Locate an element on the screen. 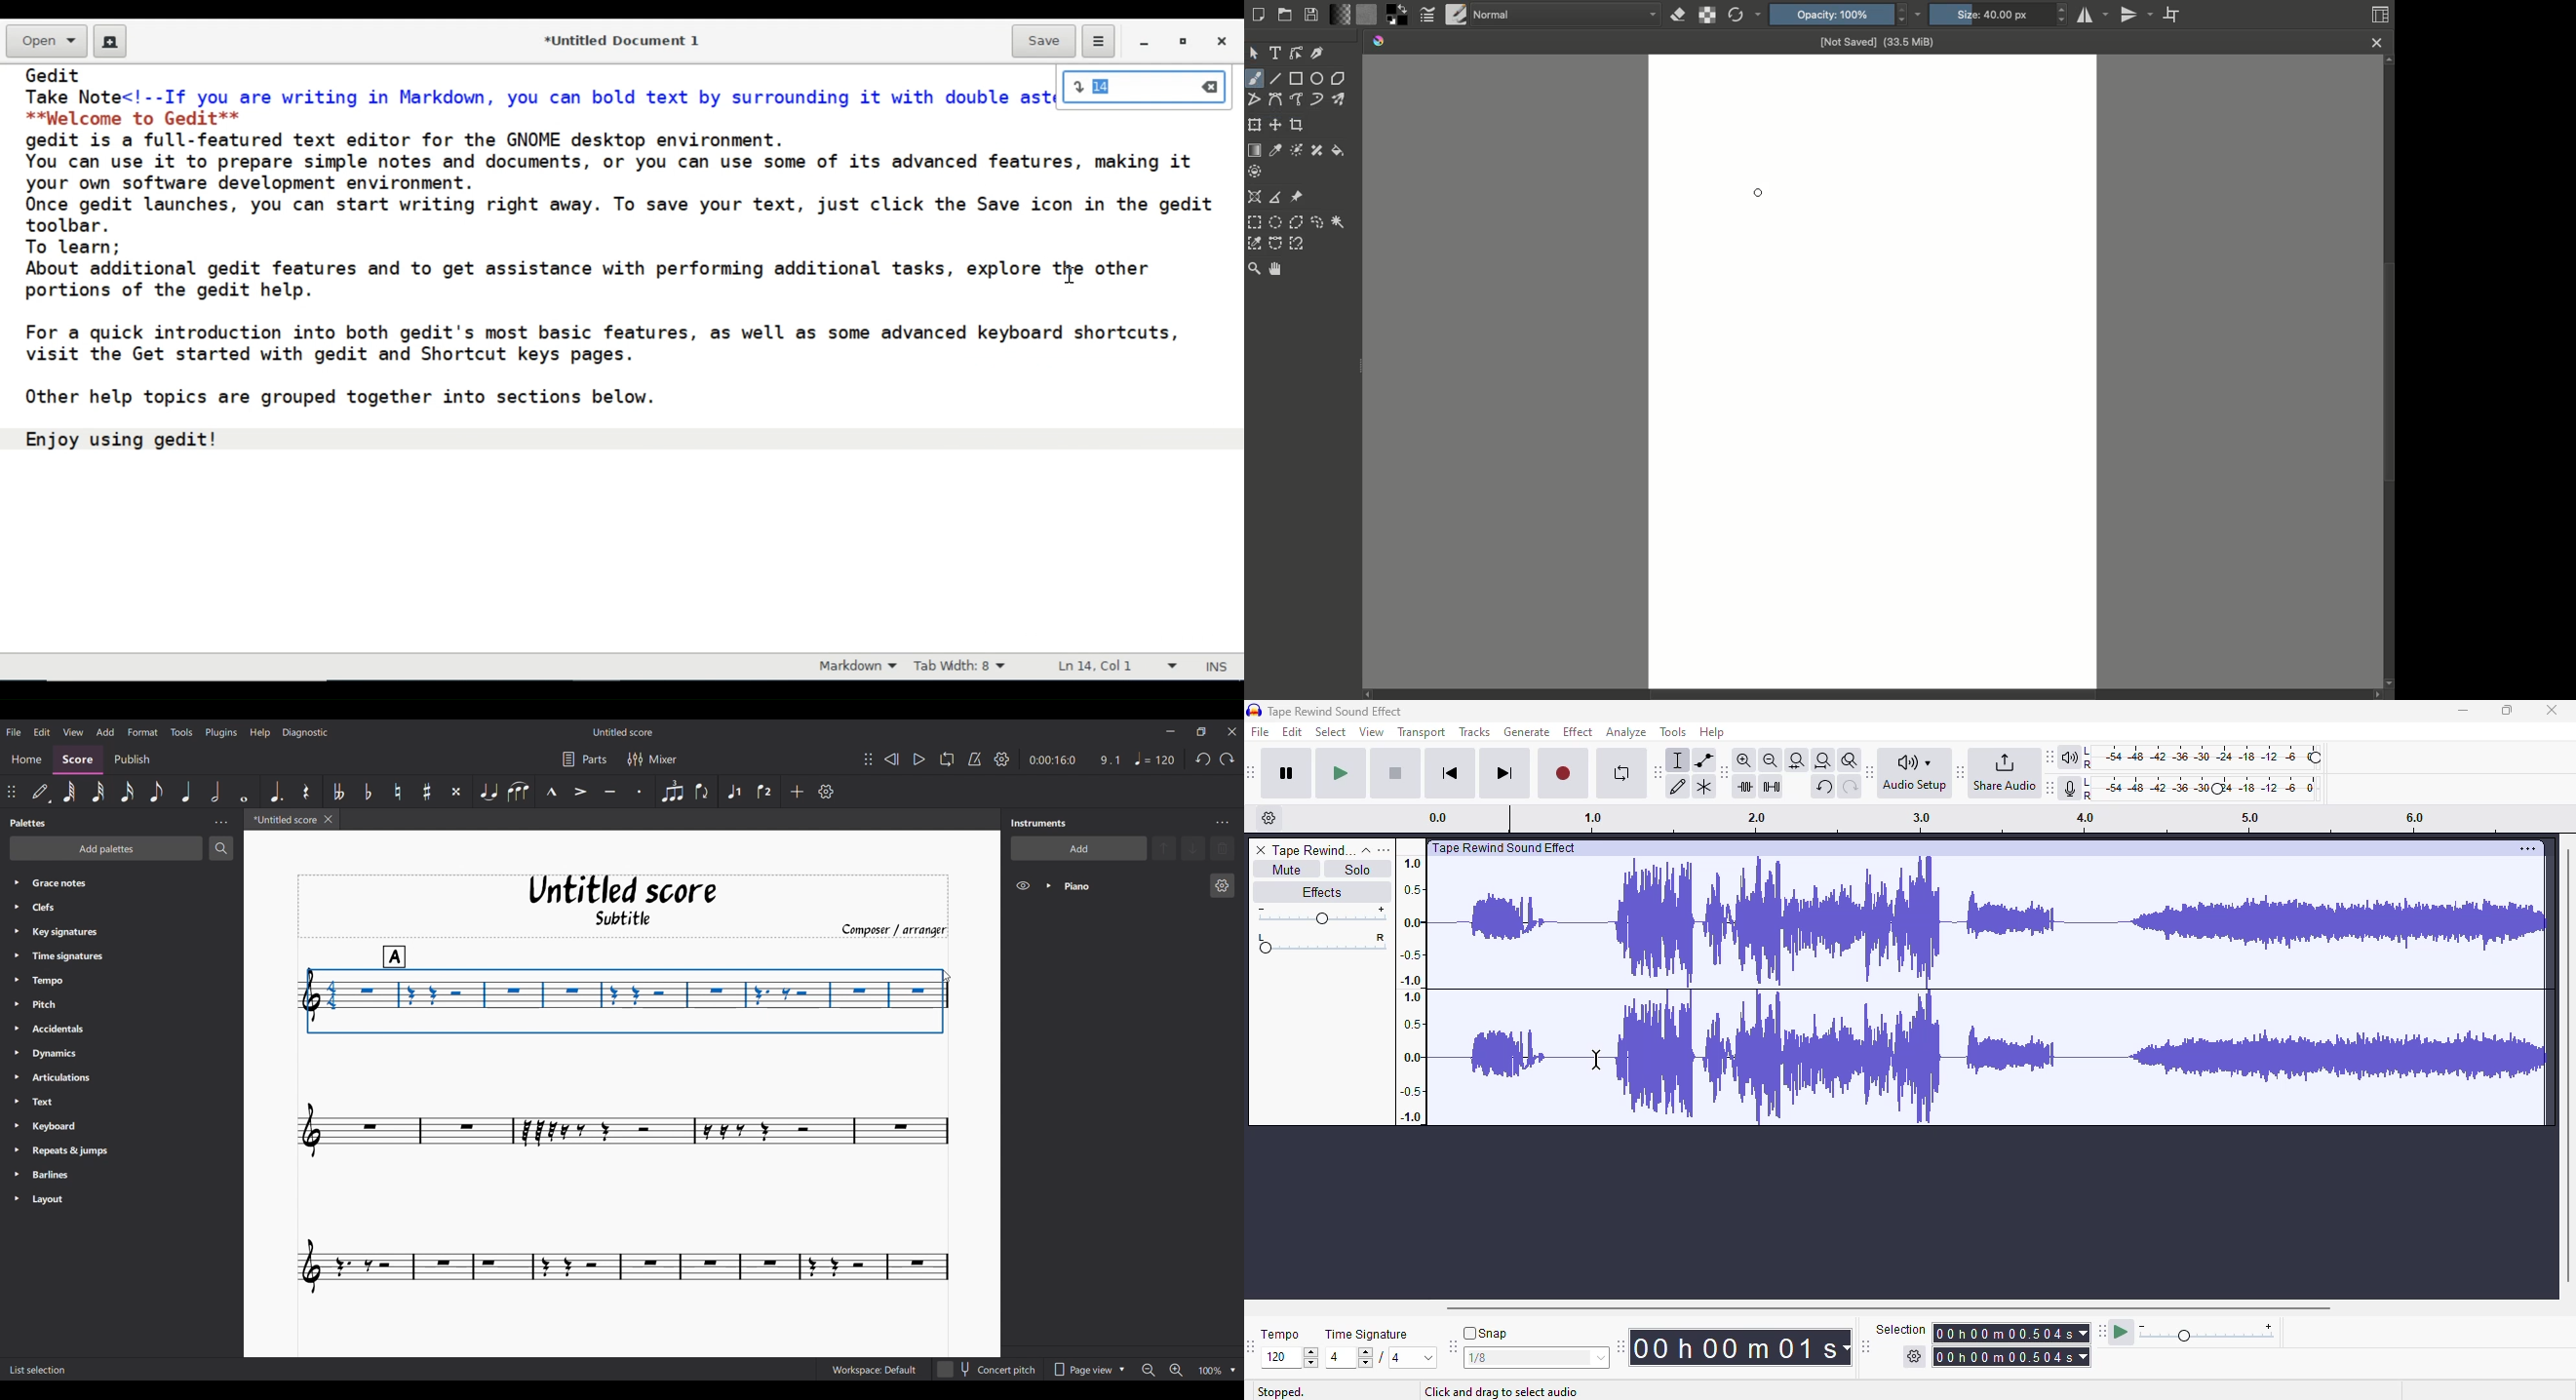 The height and width of the screenshot is (1400, 2576). pause is located at coordinates (1287, 773).